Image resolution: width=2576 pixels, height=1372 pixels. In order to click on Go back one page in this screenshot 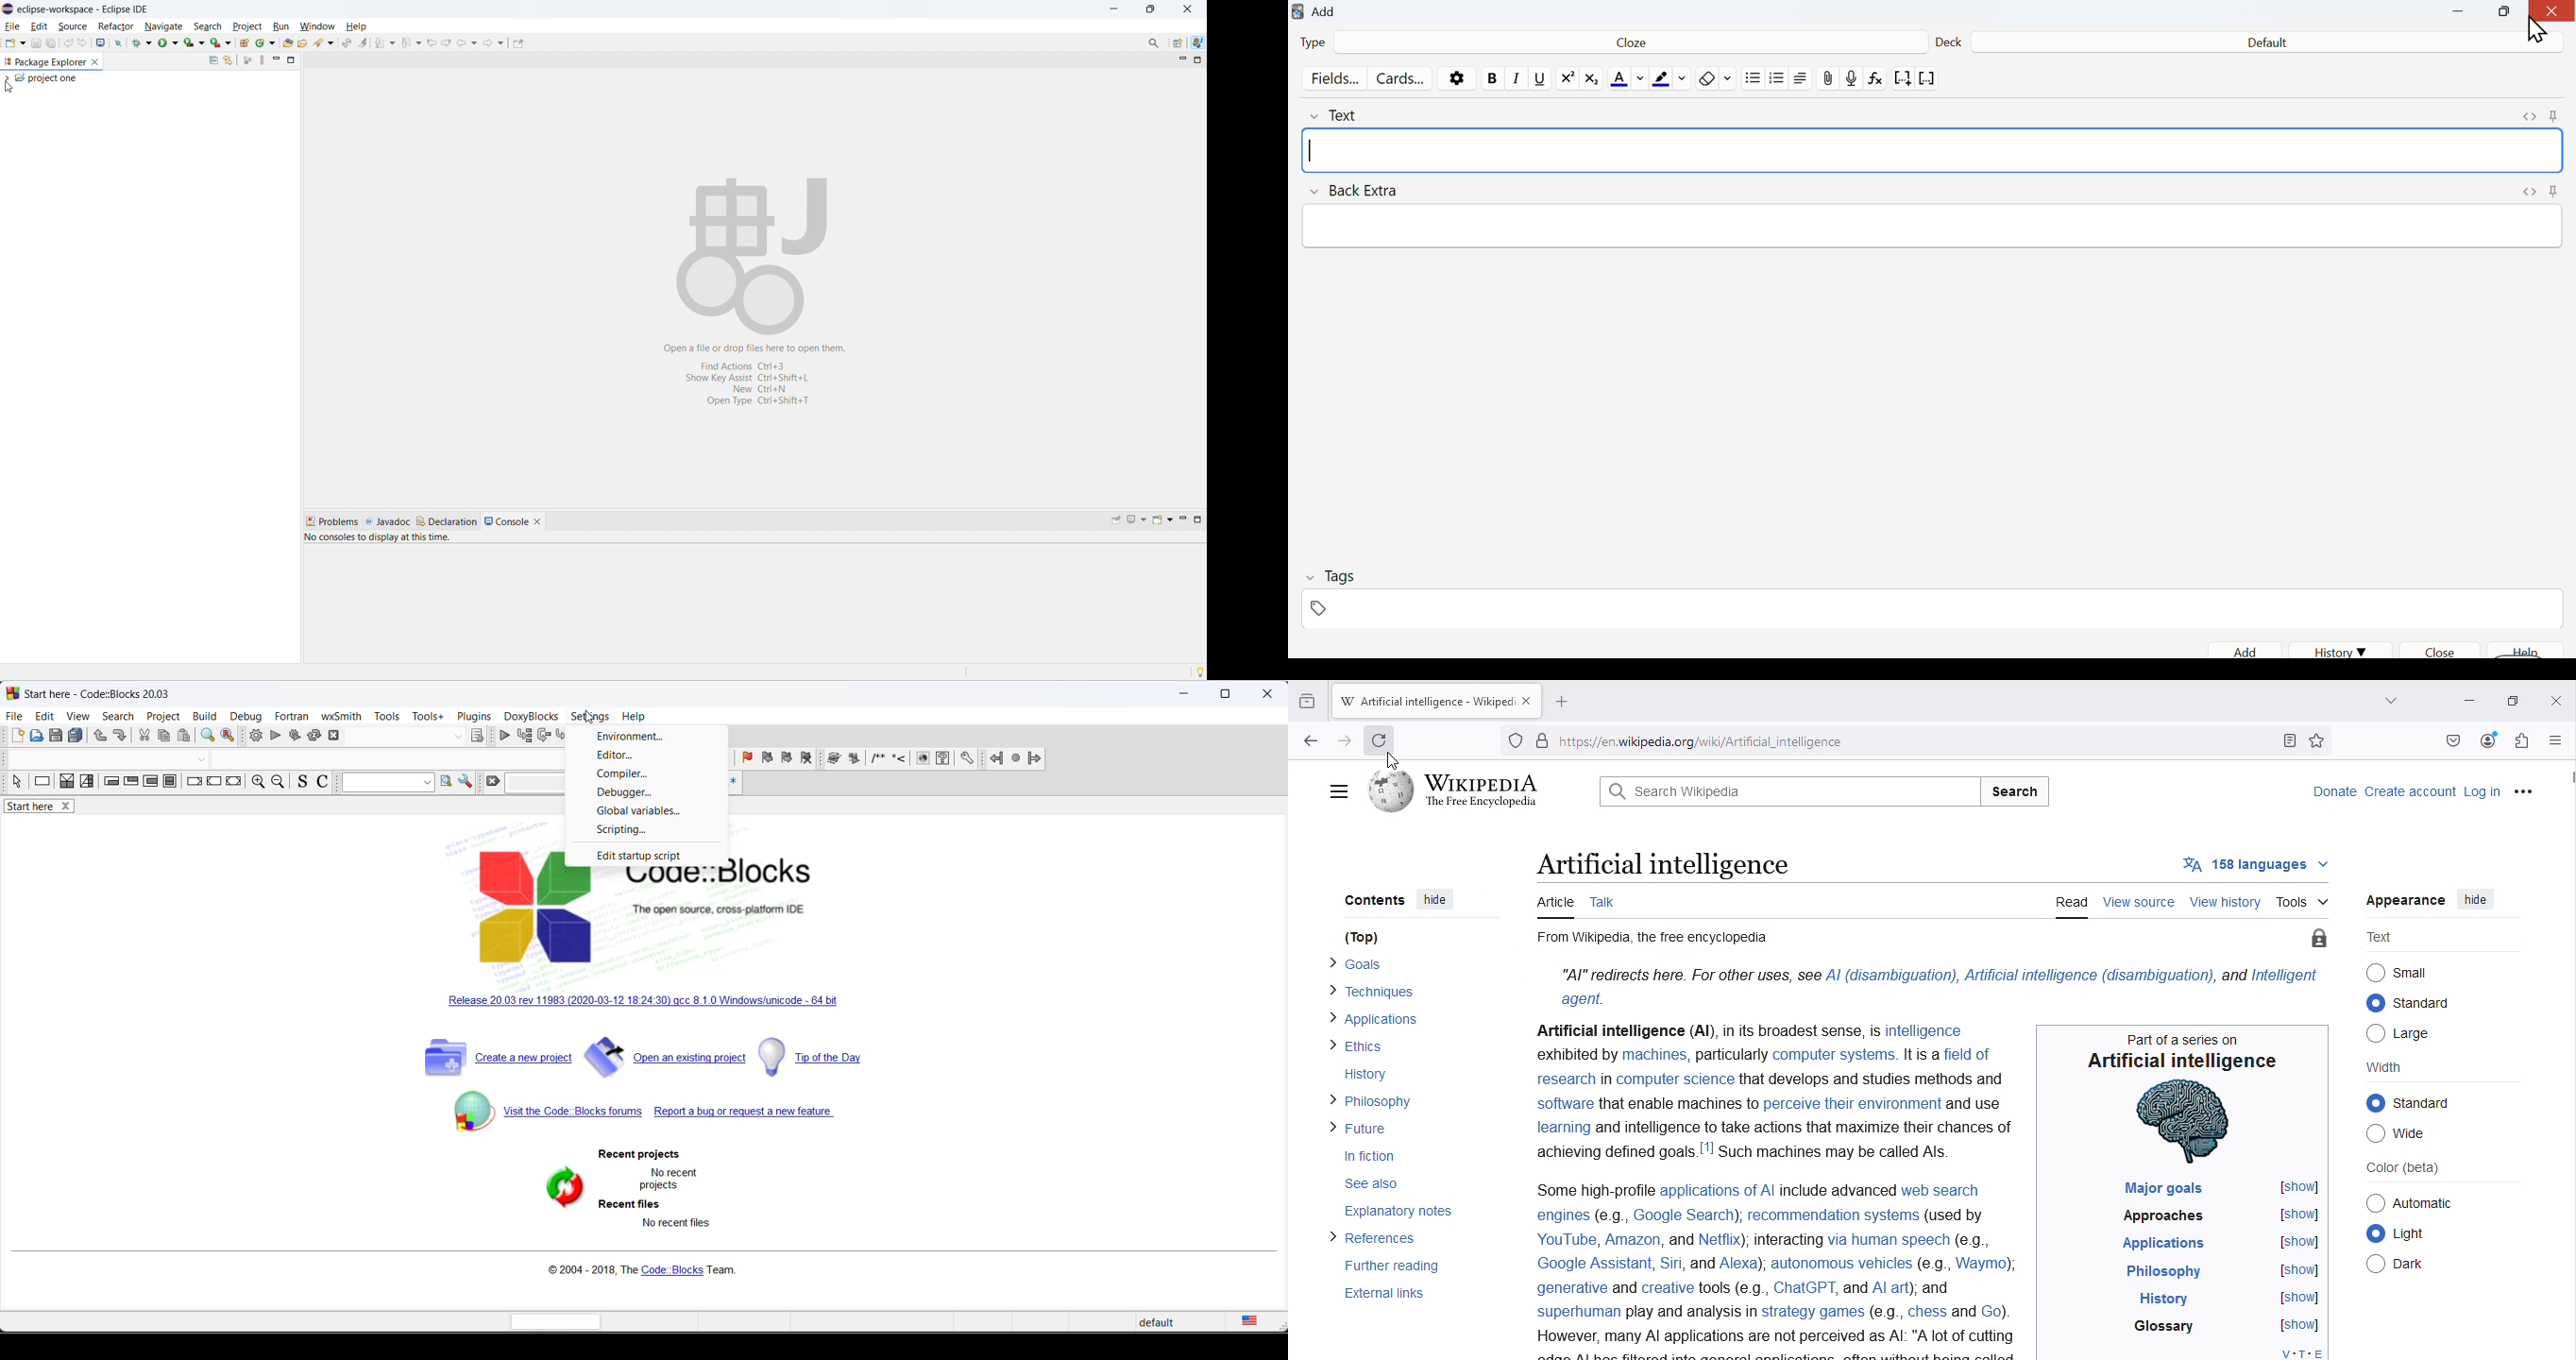, I will do `click(1345, 741)`.